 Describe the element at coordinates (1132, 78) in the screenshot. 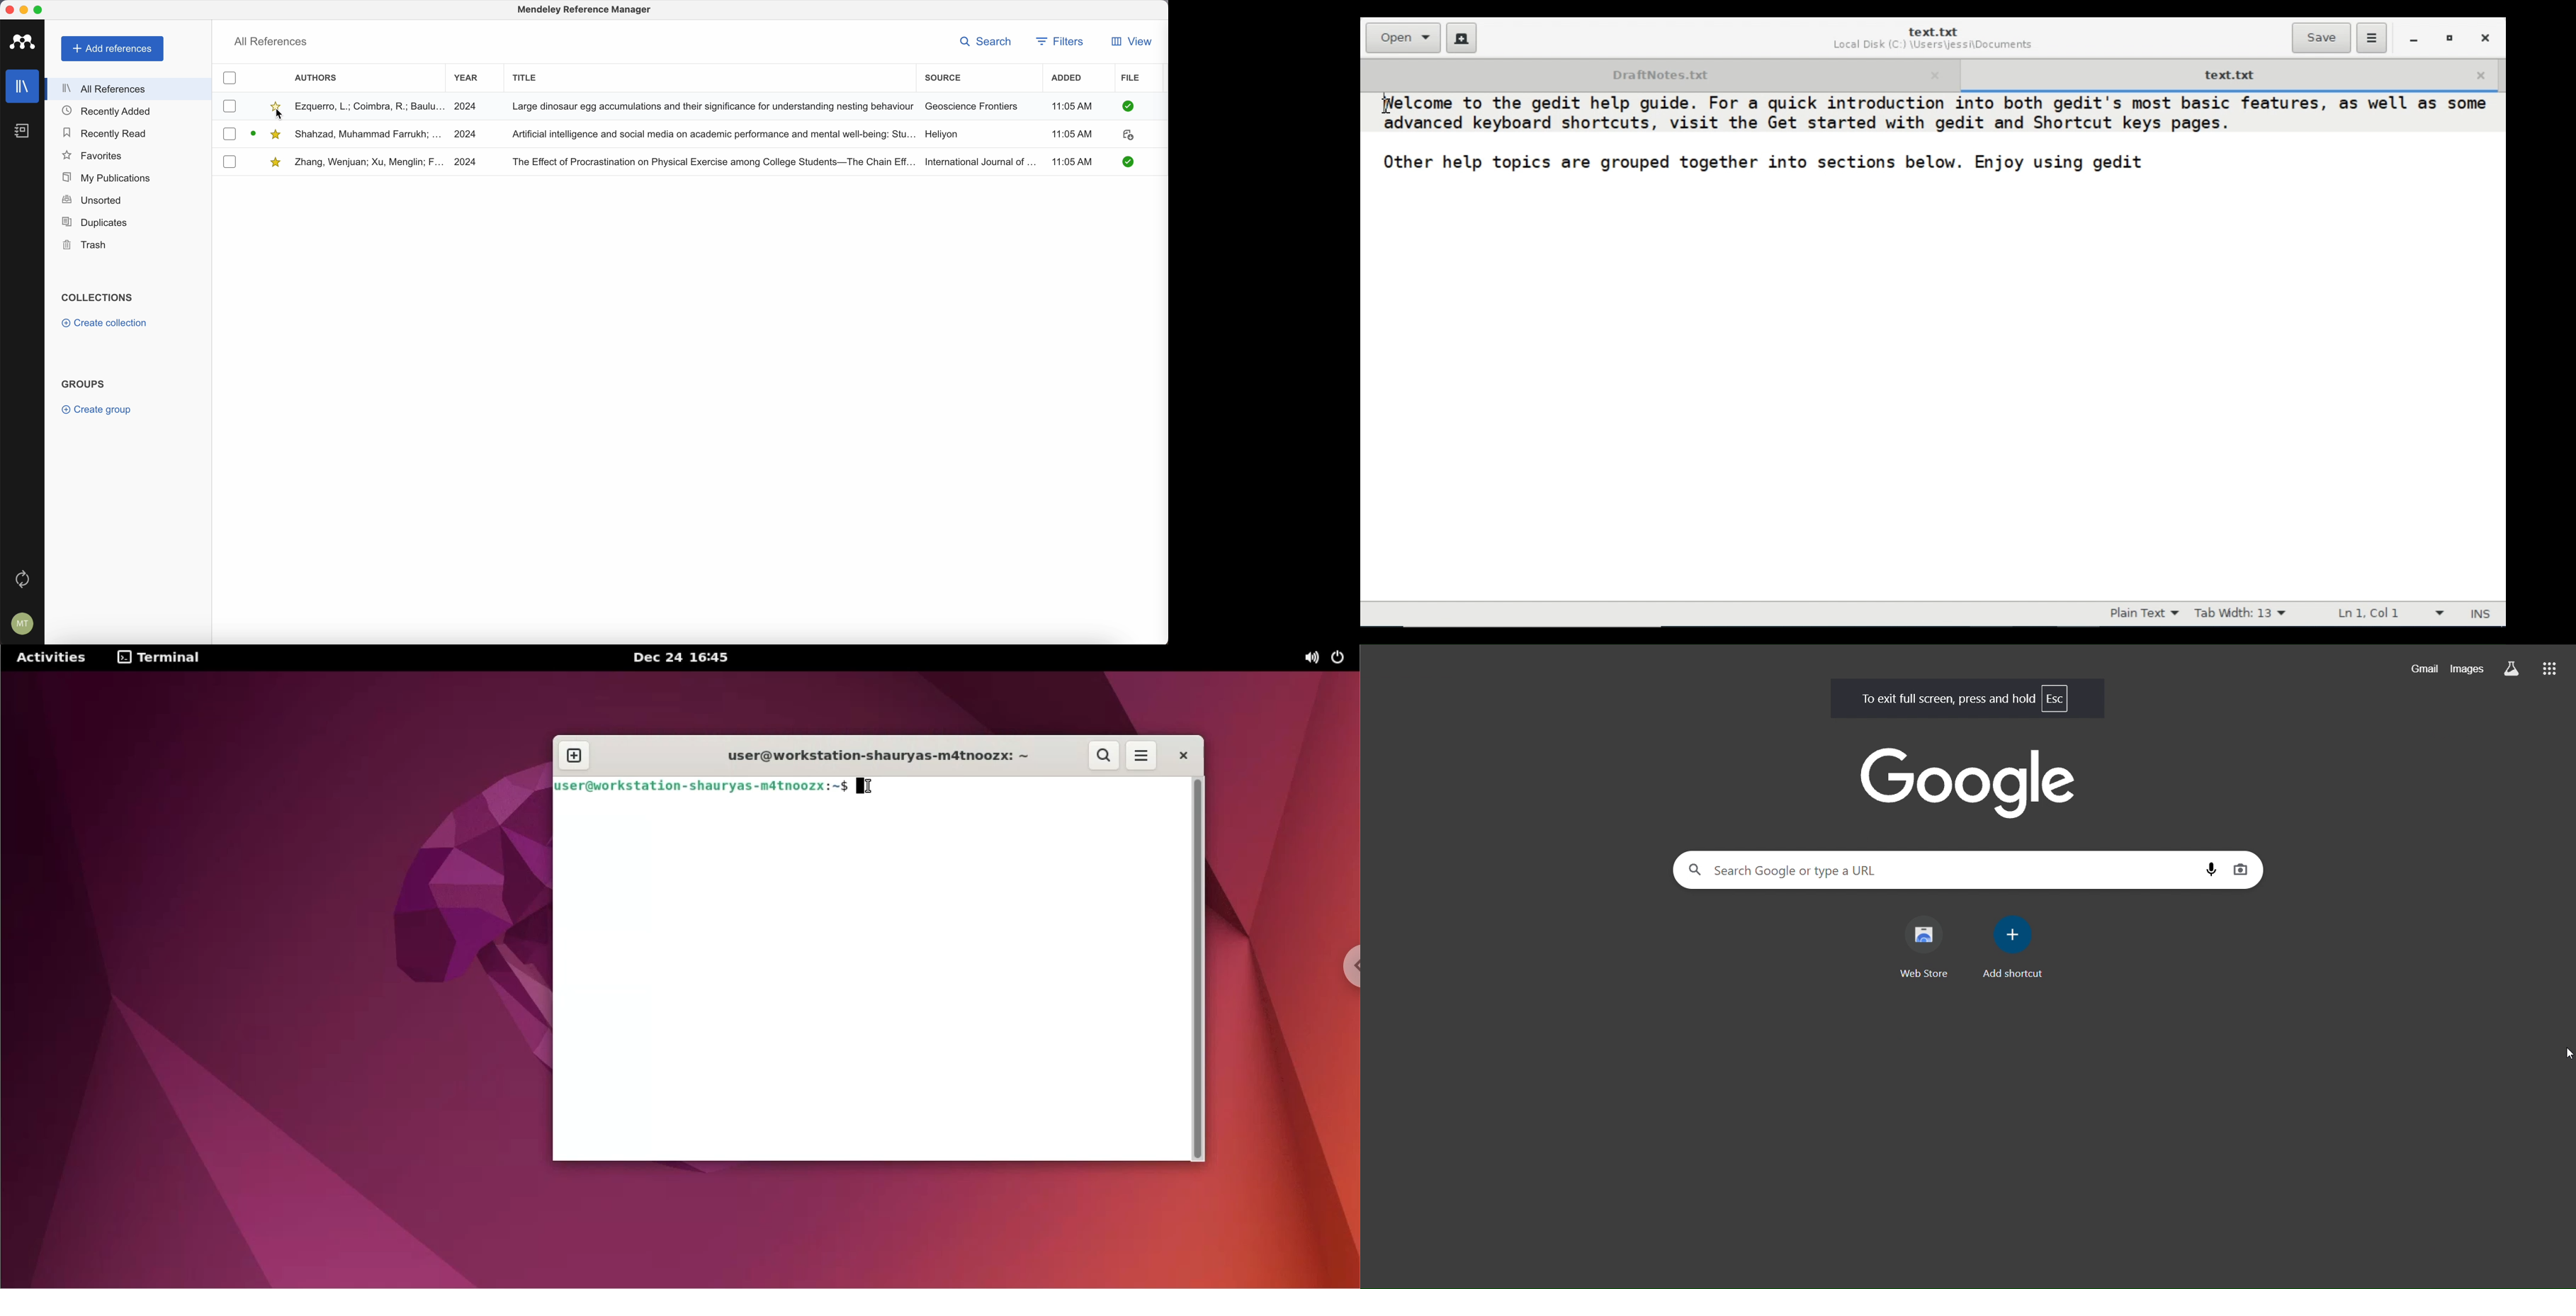

I see `file` at that location.